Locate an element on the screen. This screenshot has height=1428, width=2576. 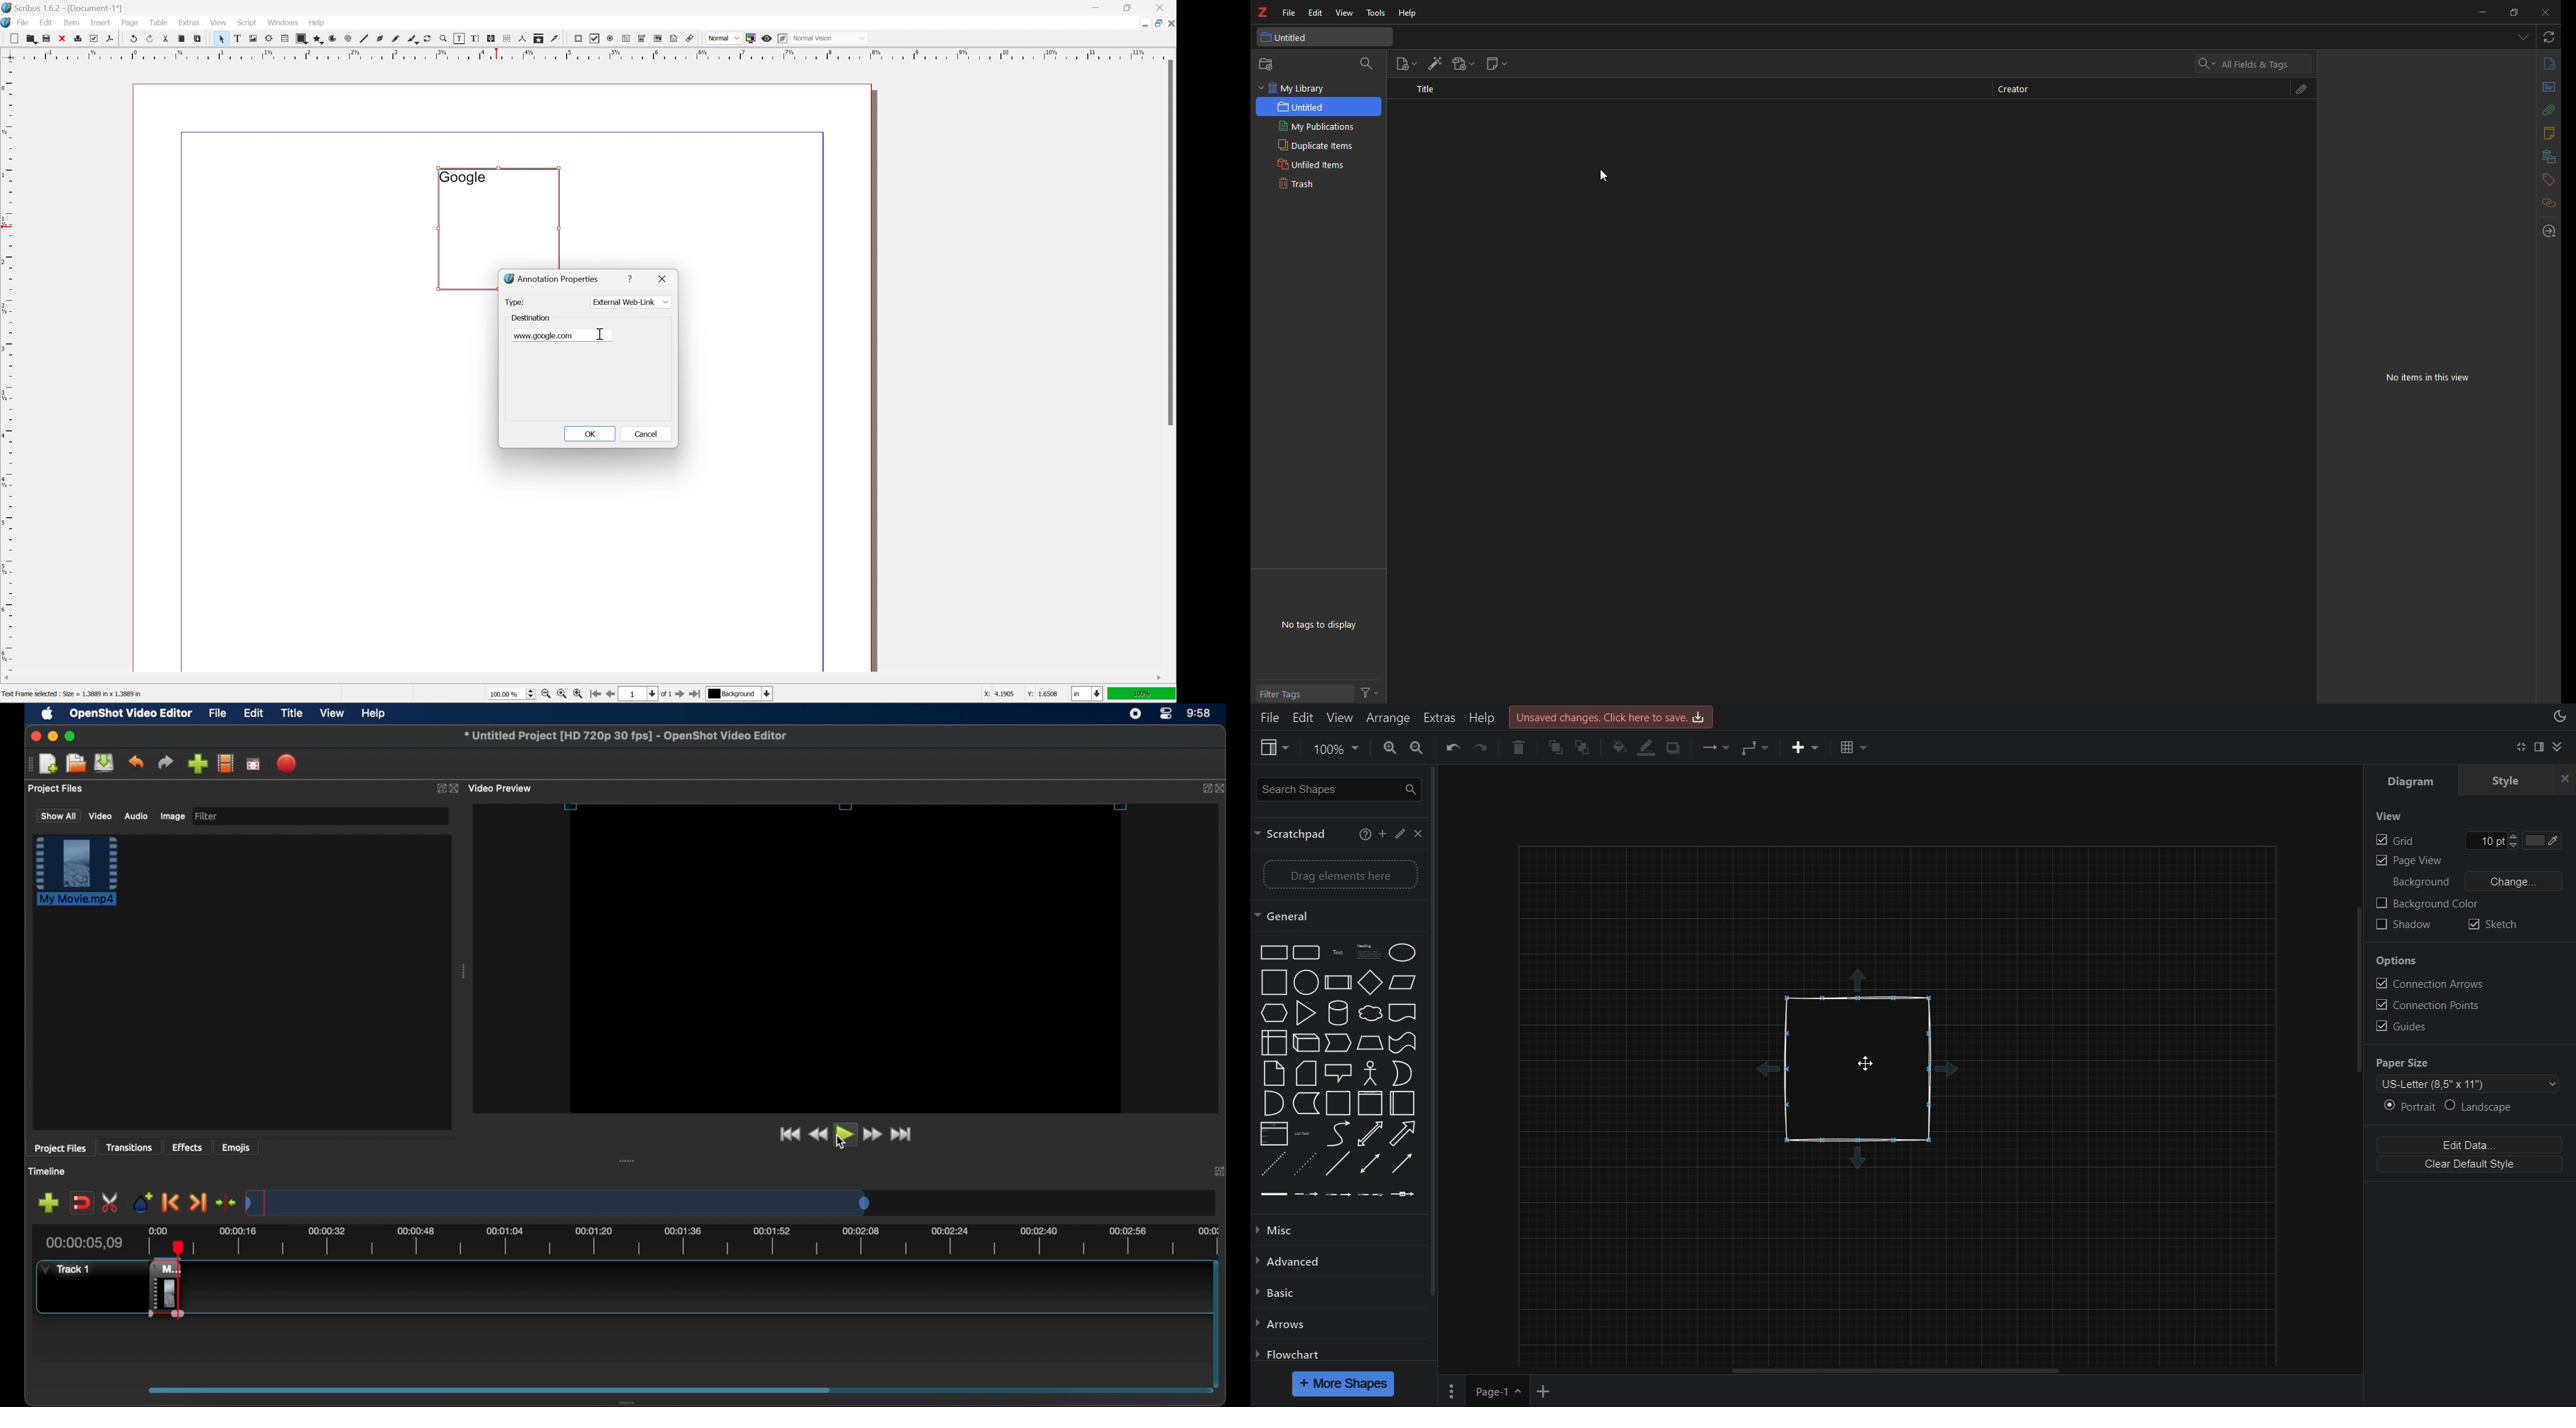
edit is located at coordinates (1316, 12).